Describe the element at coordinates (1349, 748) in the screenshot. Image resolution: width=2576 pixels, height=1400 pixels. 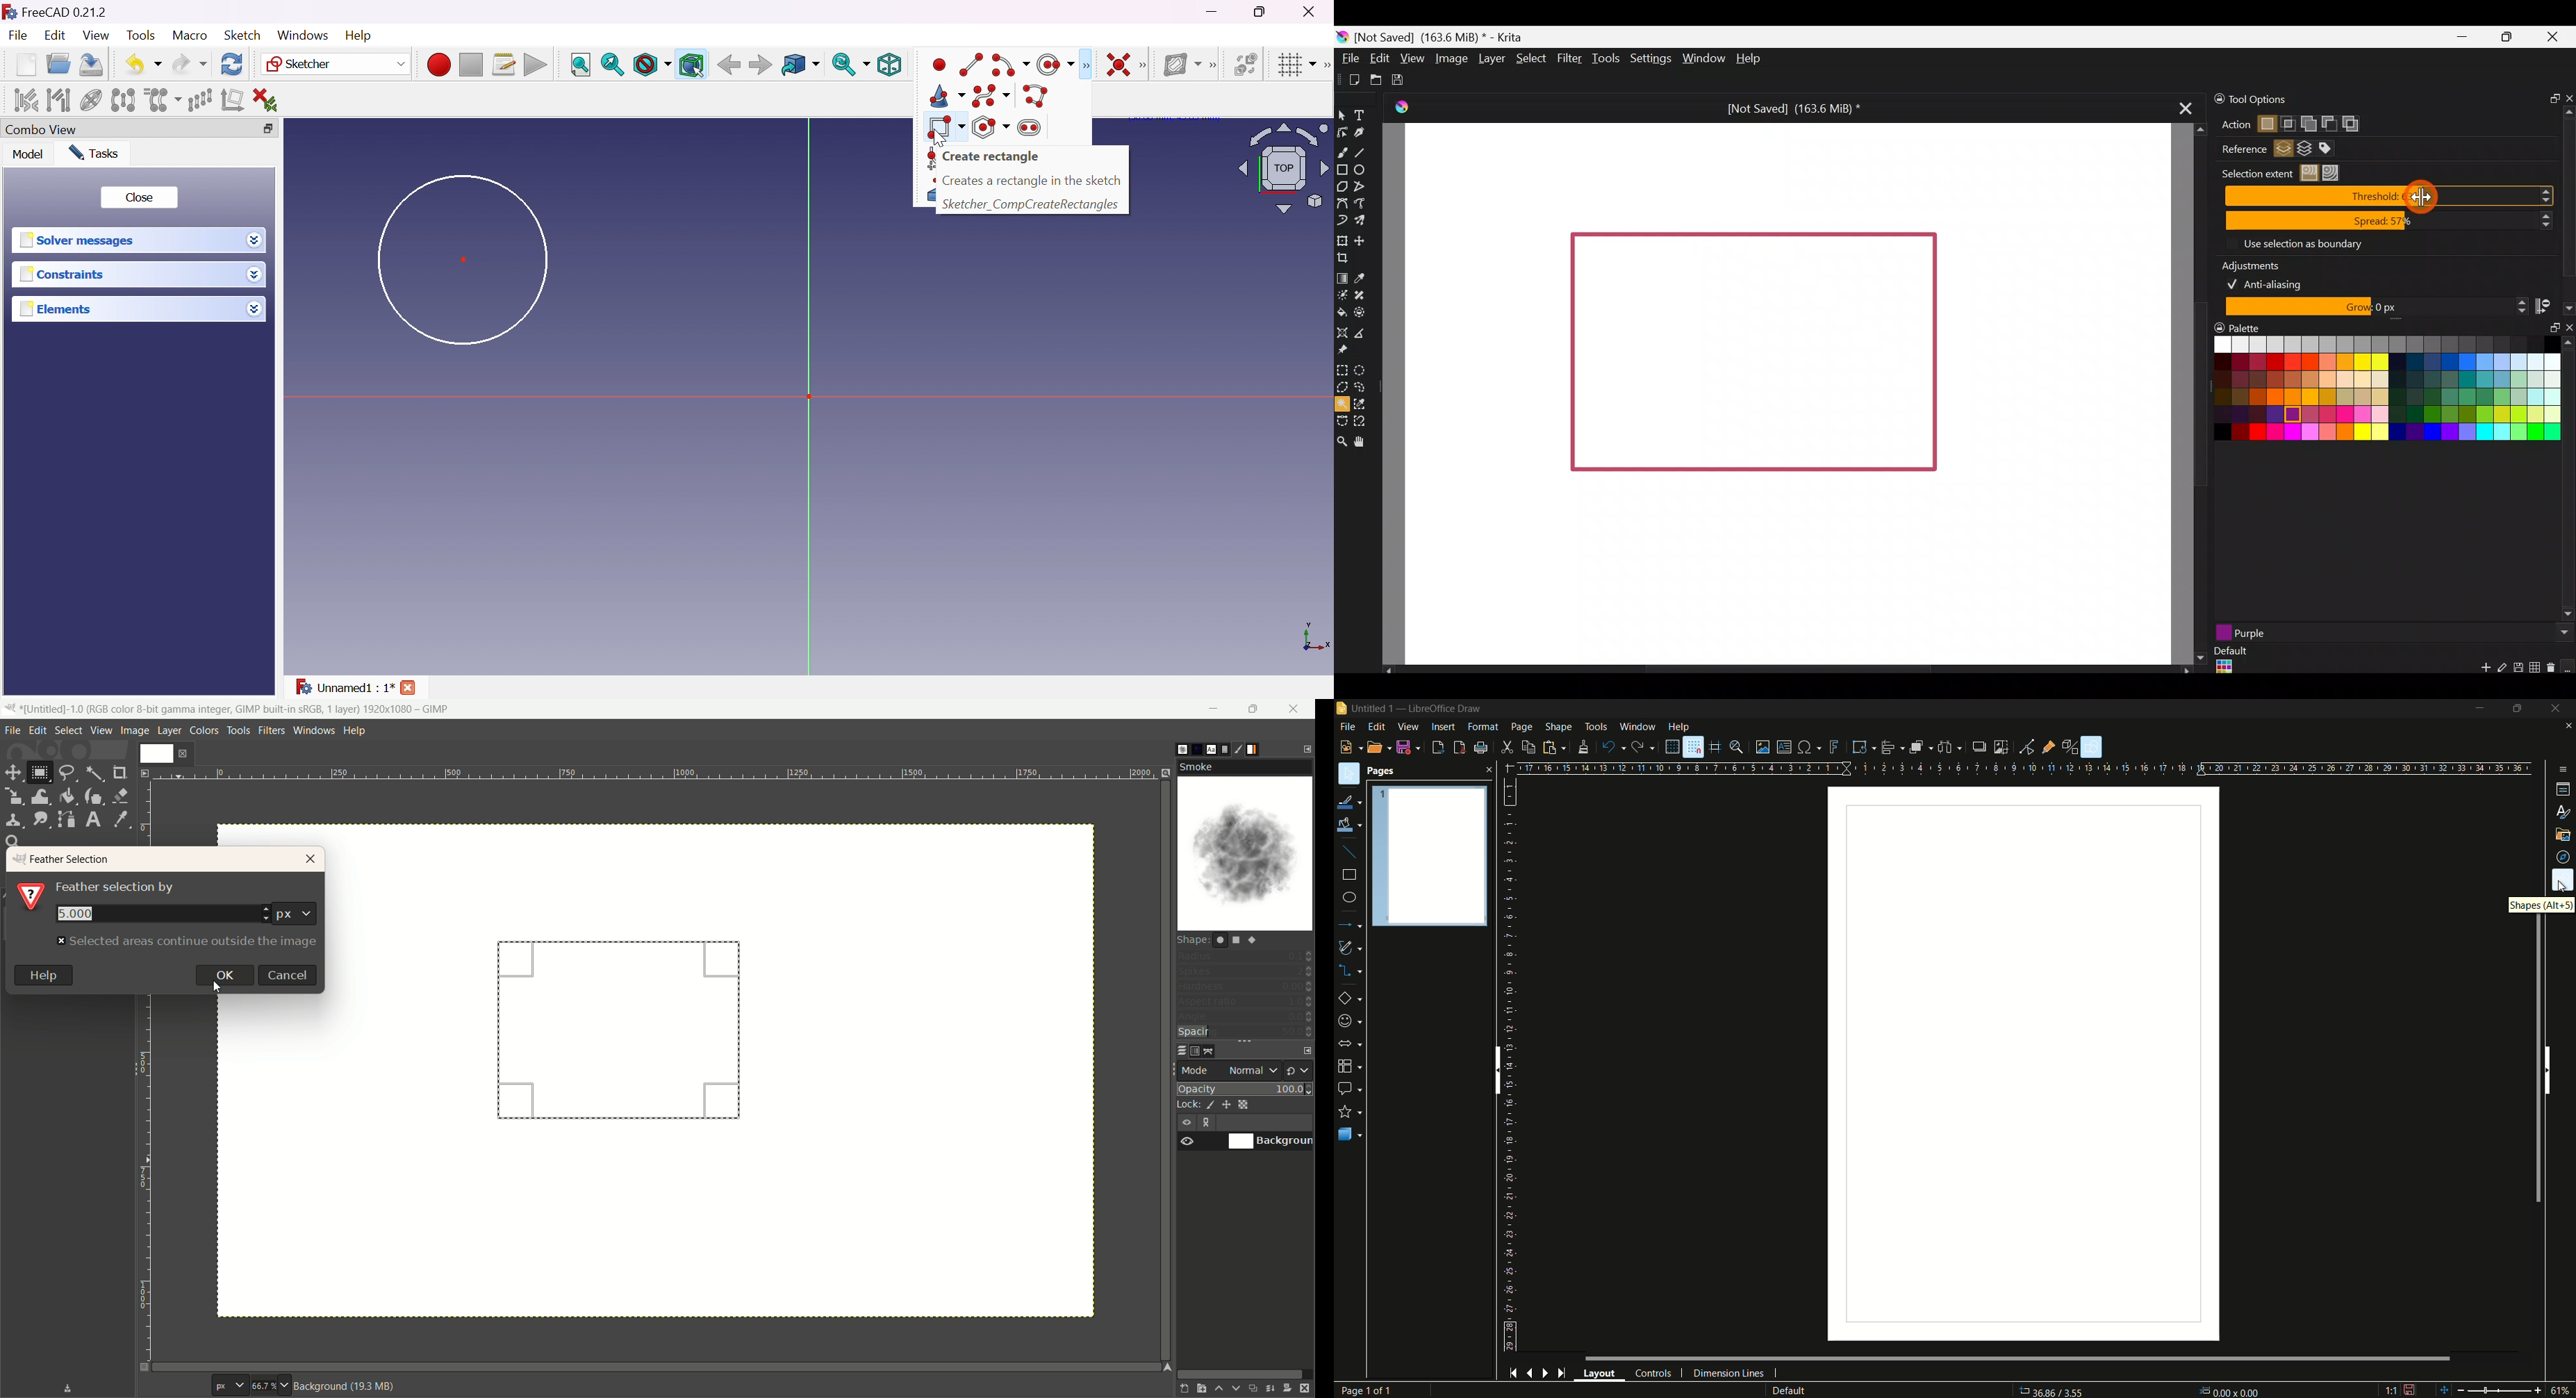
I see `new file` at that location.